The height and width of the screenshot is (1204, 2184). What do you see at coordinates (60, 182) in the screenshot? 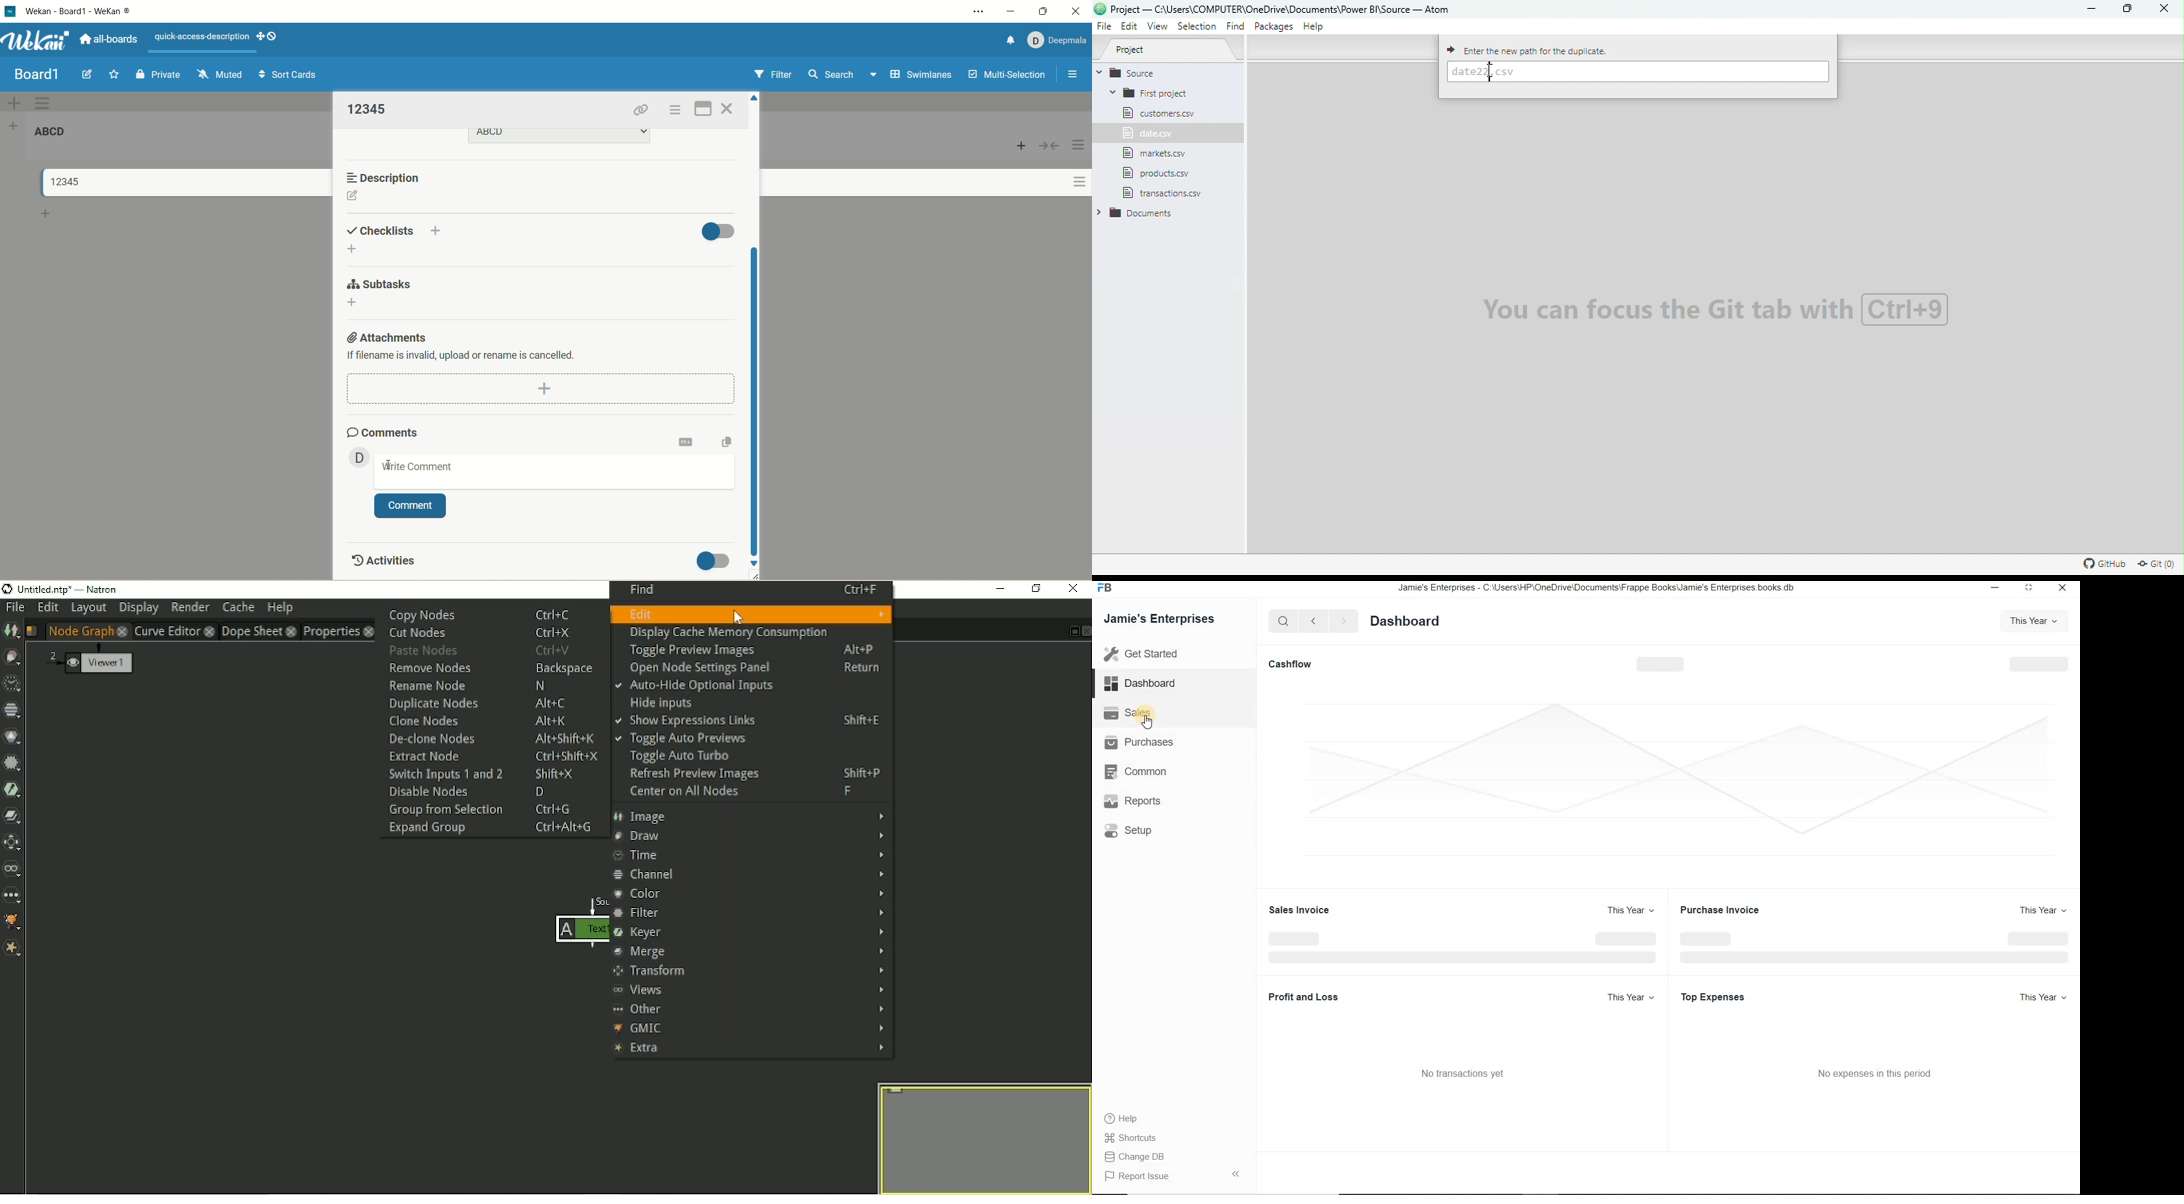
I see `title` at bounding box center [60, 182].